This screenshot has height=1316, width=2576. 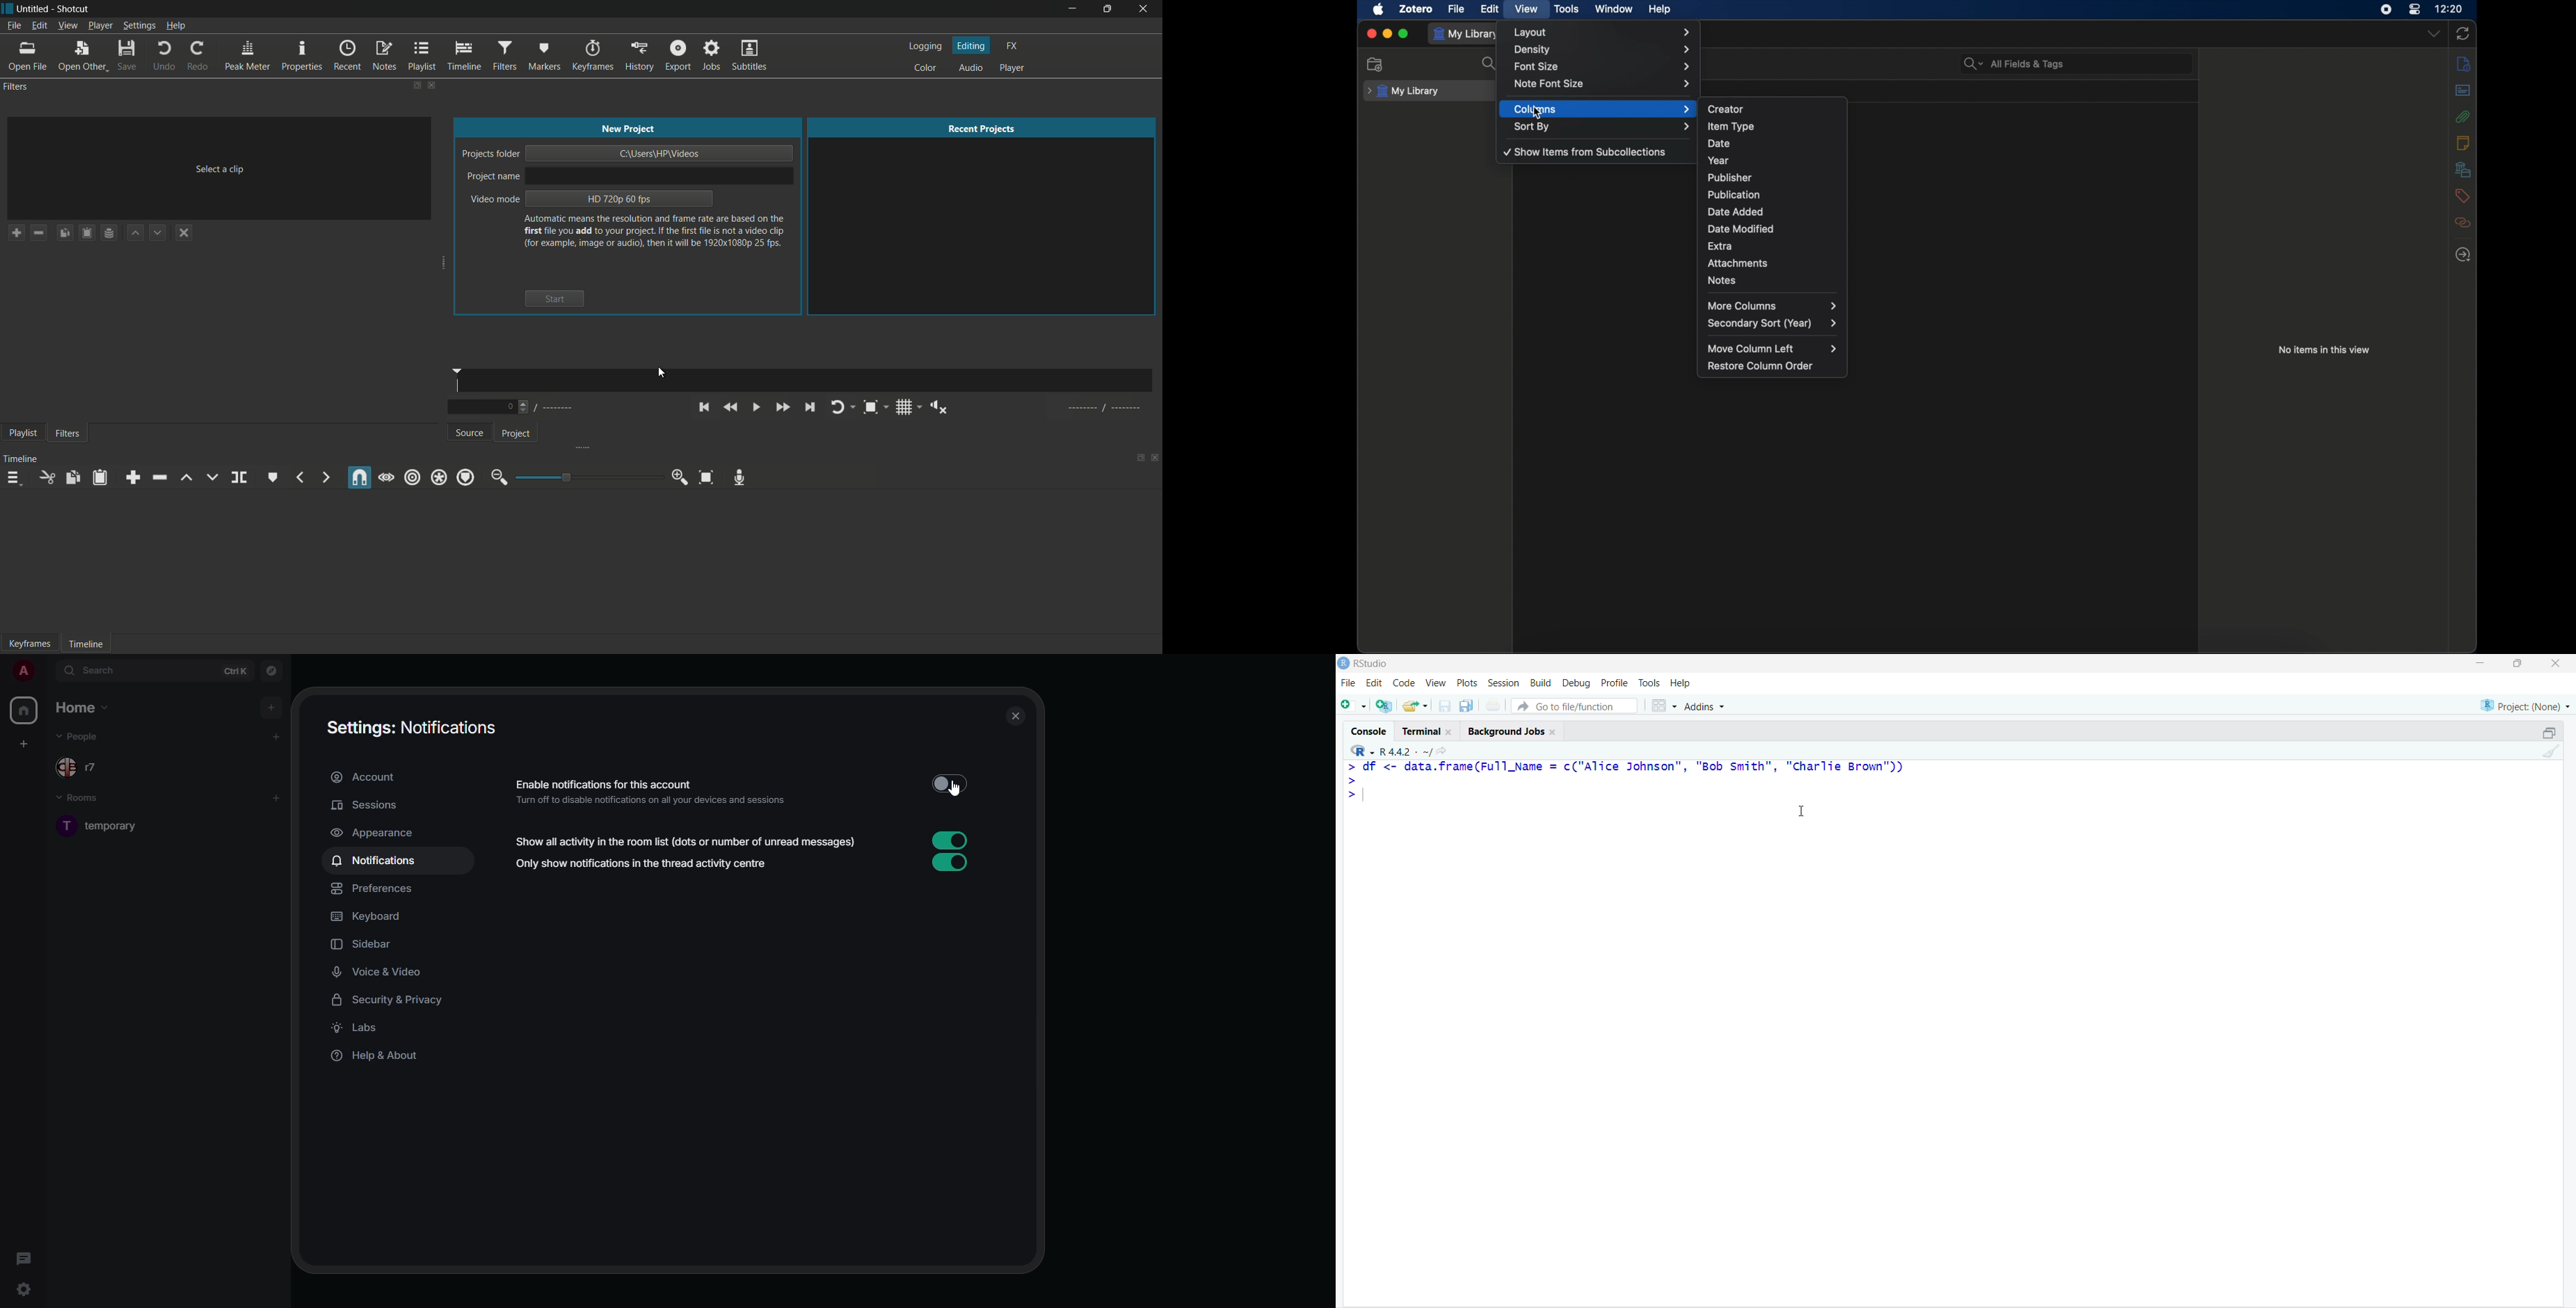 I want to click on app name, so click(x=75, y=7).